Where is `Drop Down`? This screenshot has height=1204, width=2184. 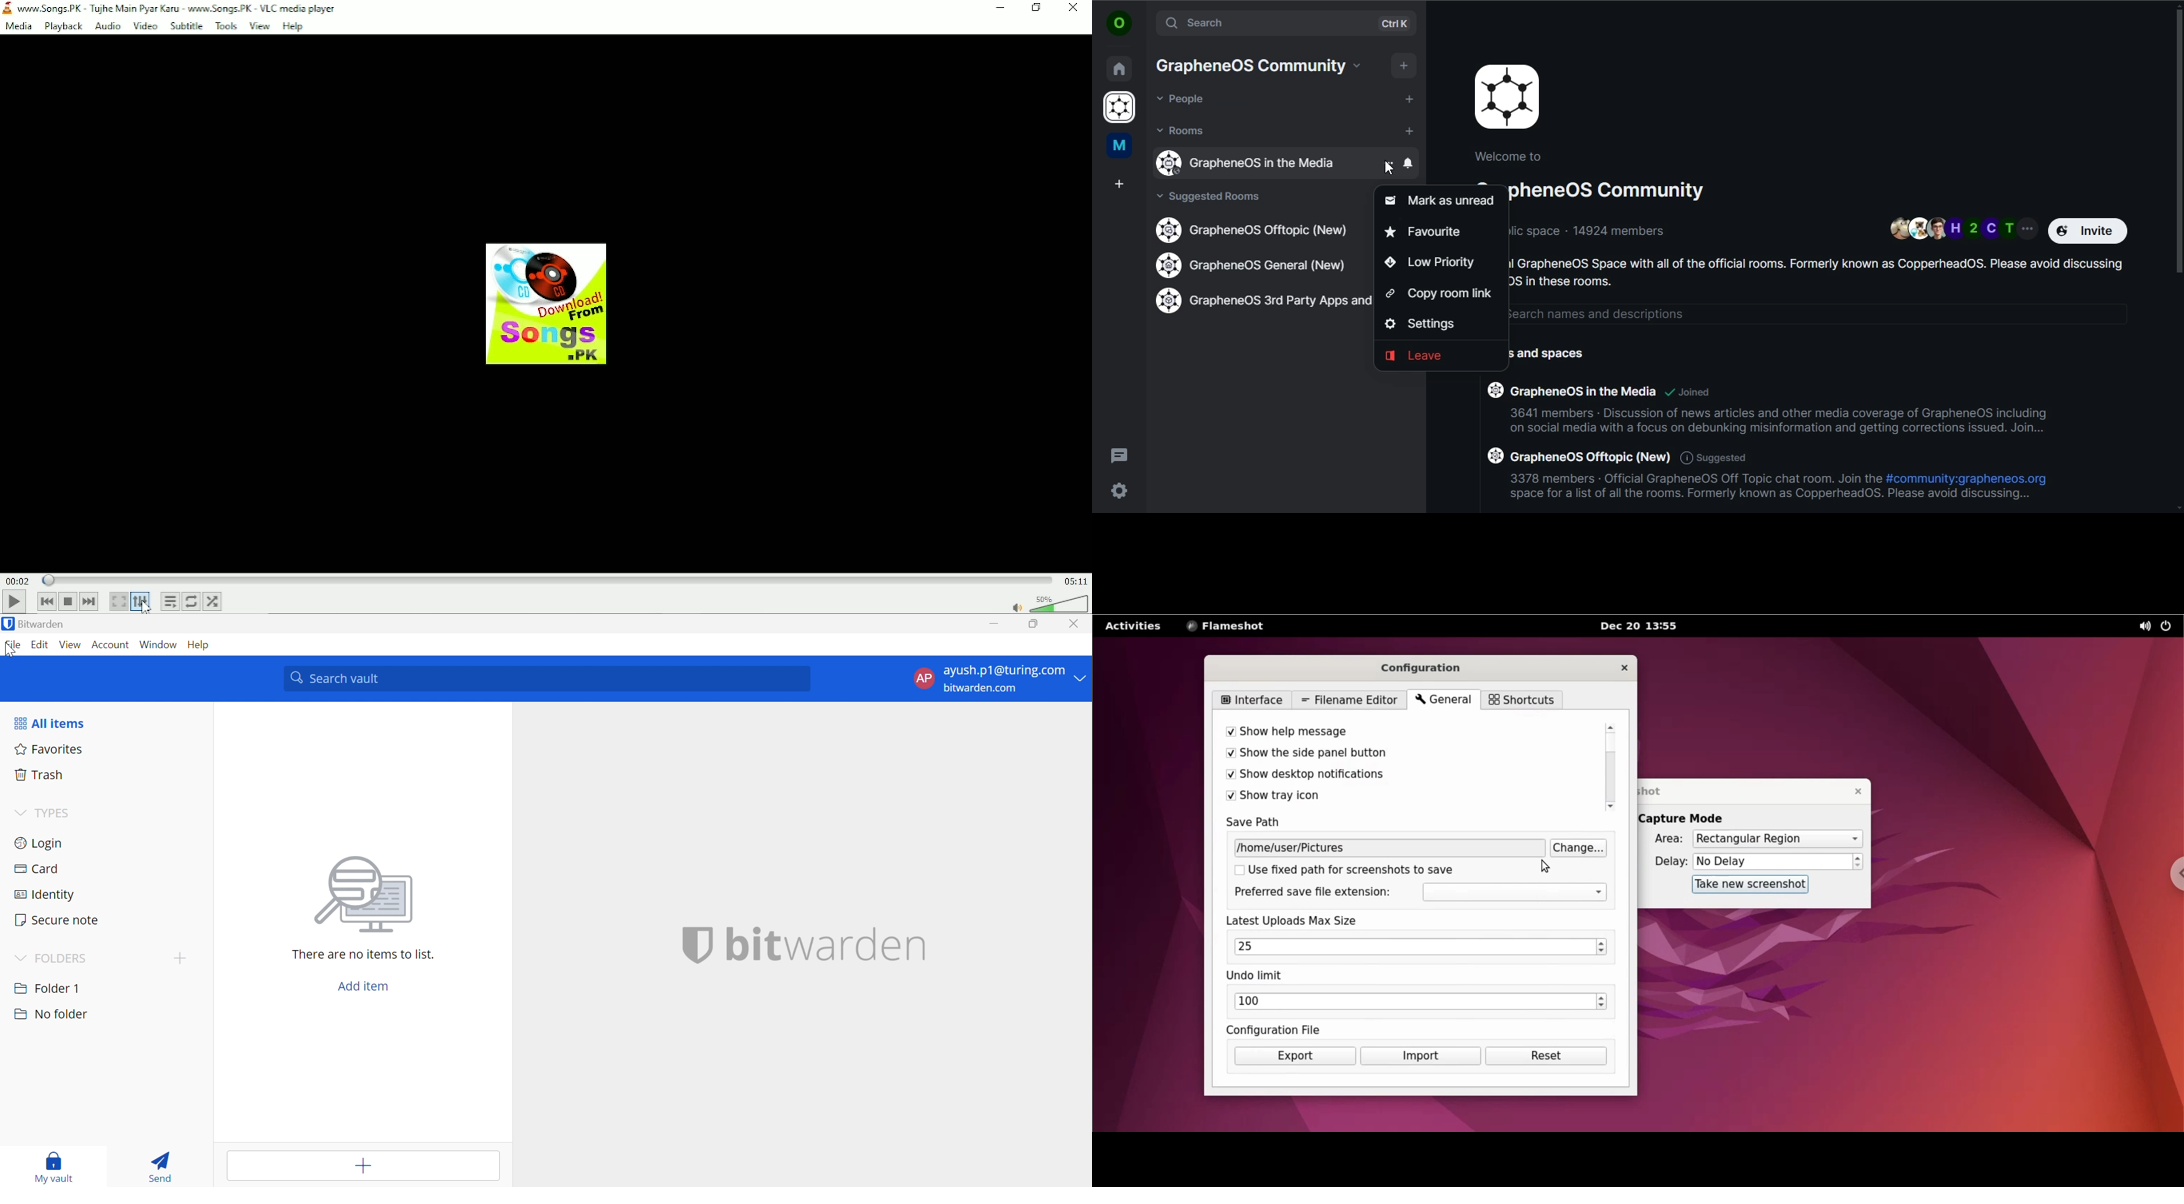 Drop Down is located at coordinates (1081, 679).